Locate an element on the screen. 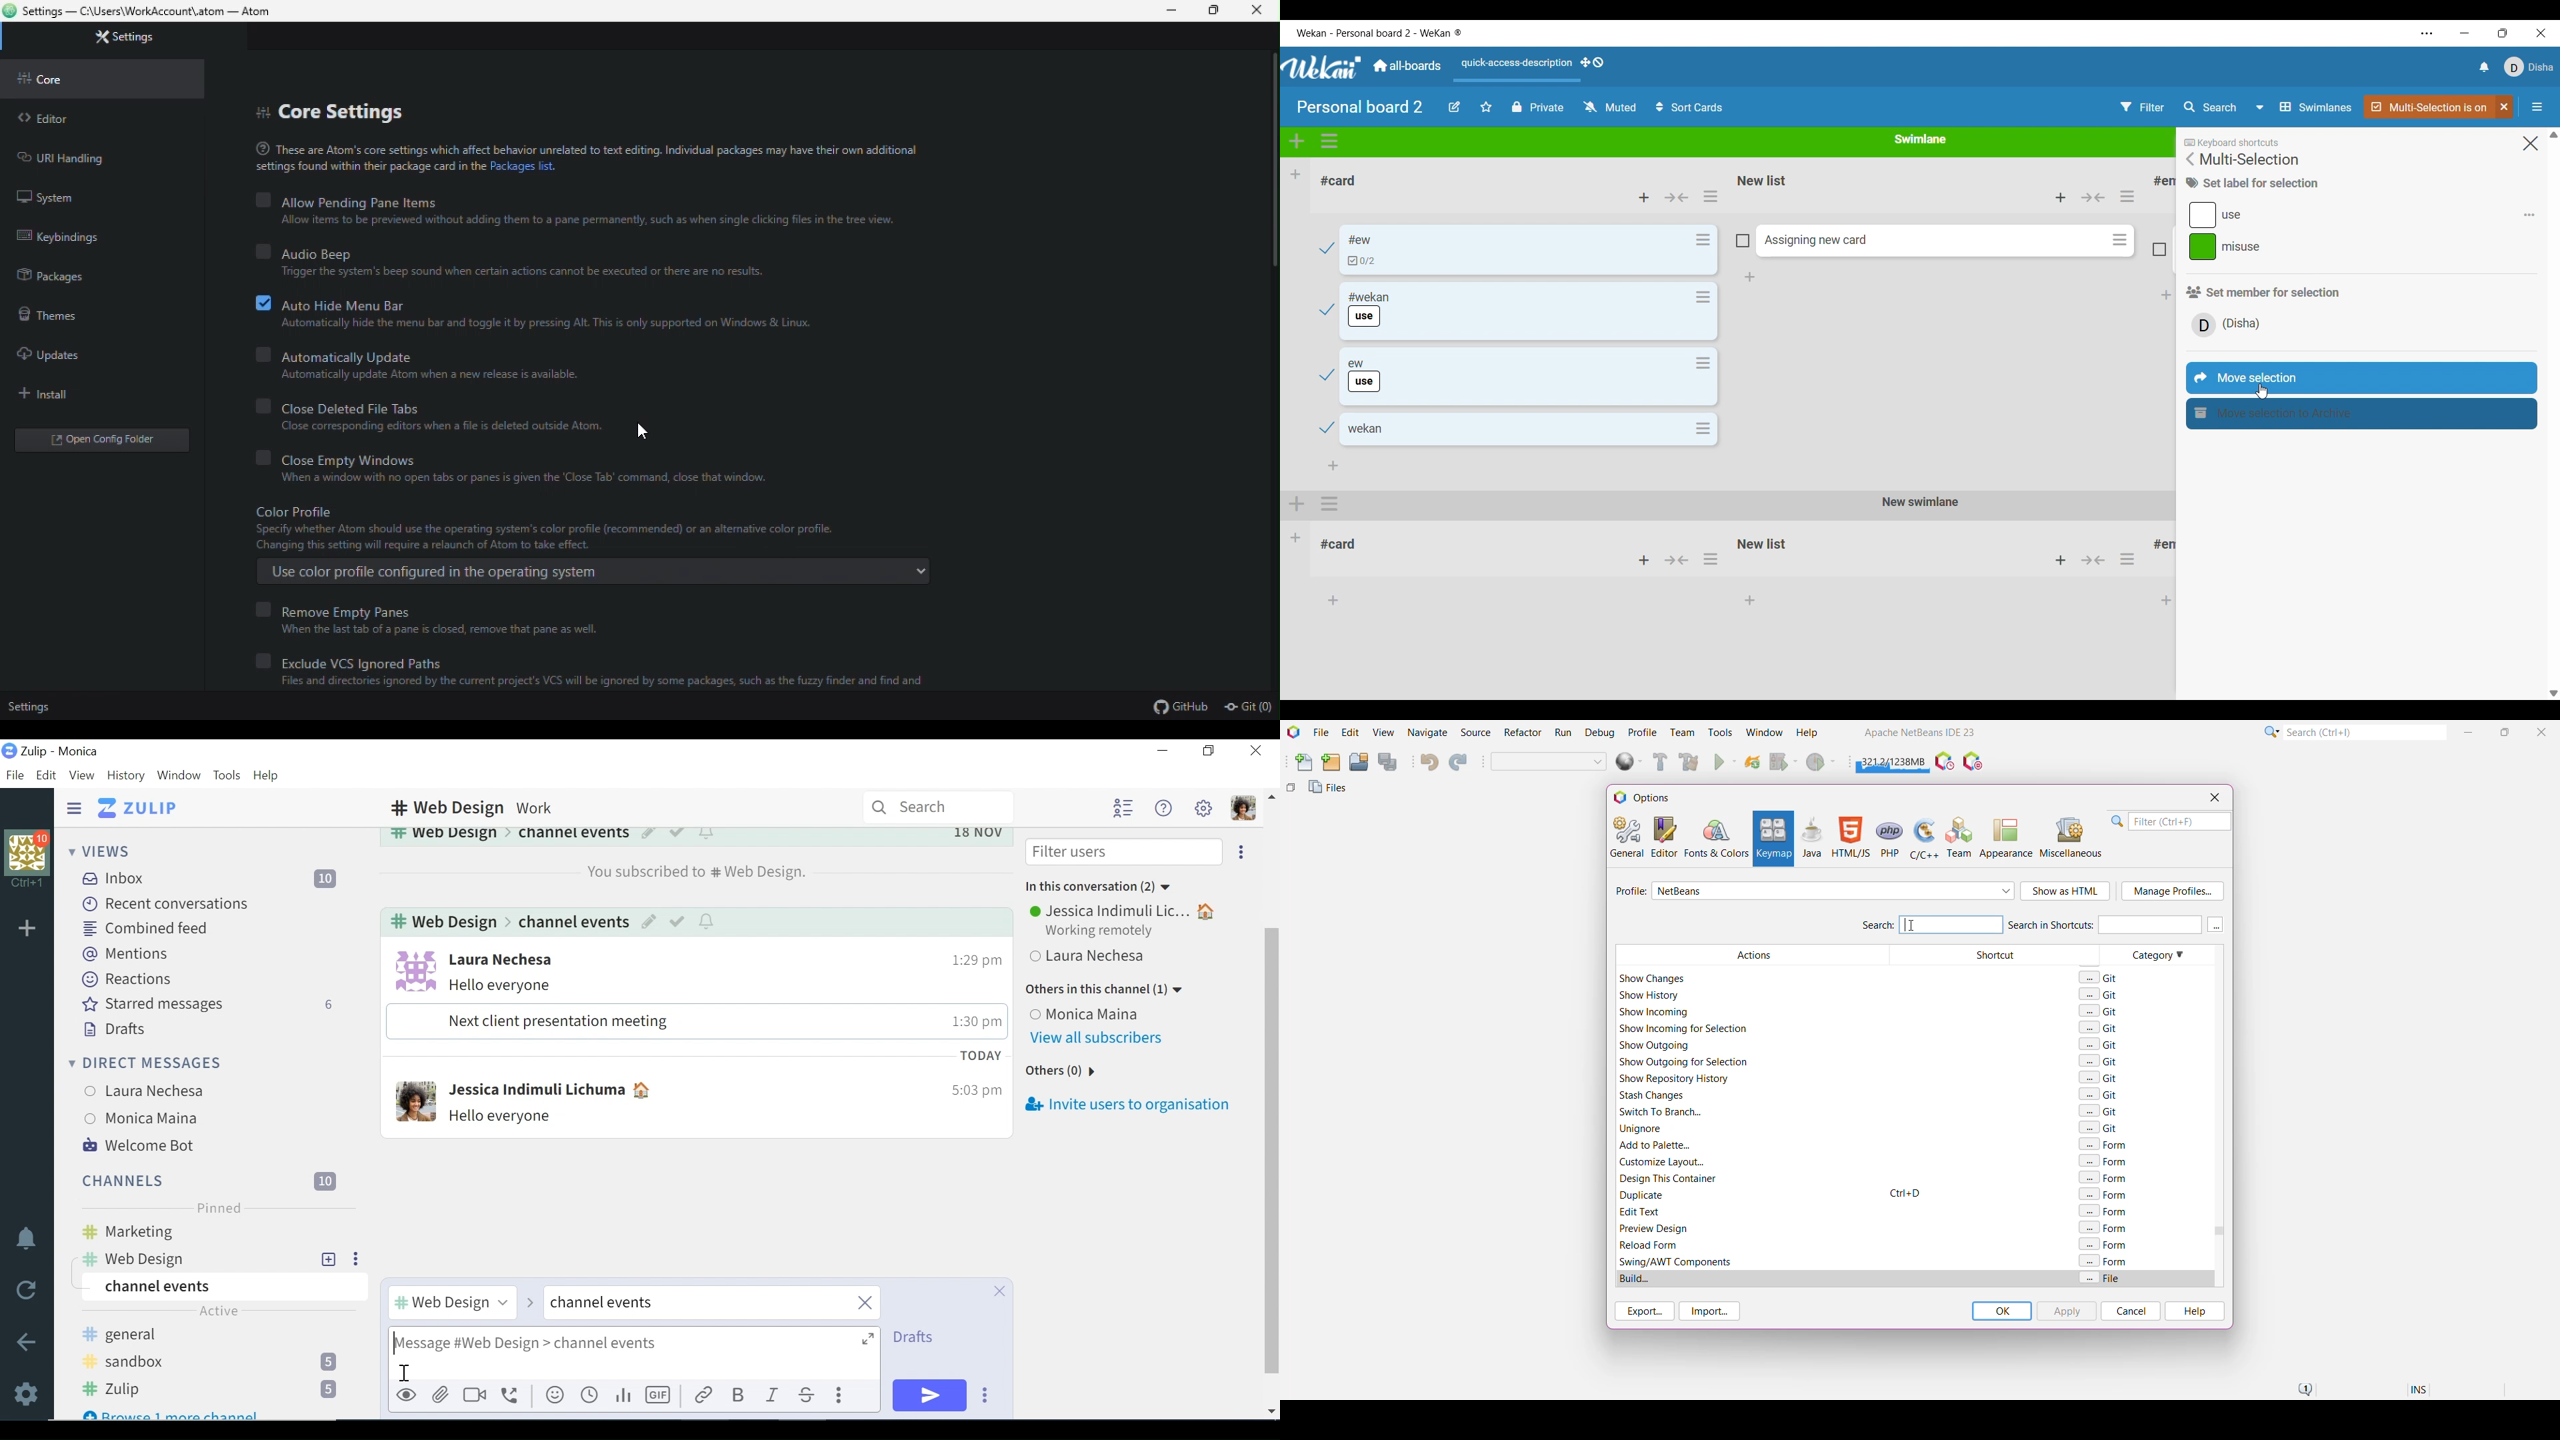 This screenshot has width=2576, height=1456. User is located at coordinates (1133, 910).